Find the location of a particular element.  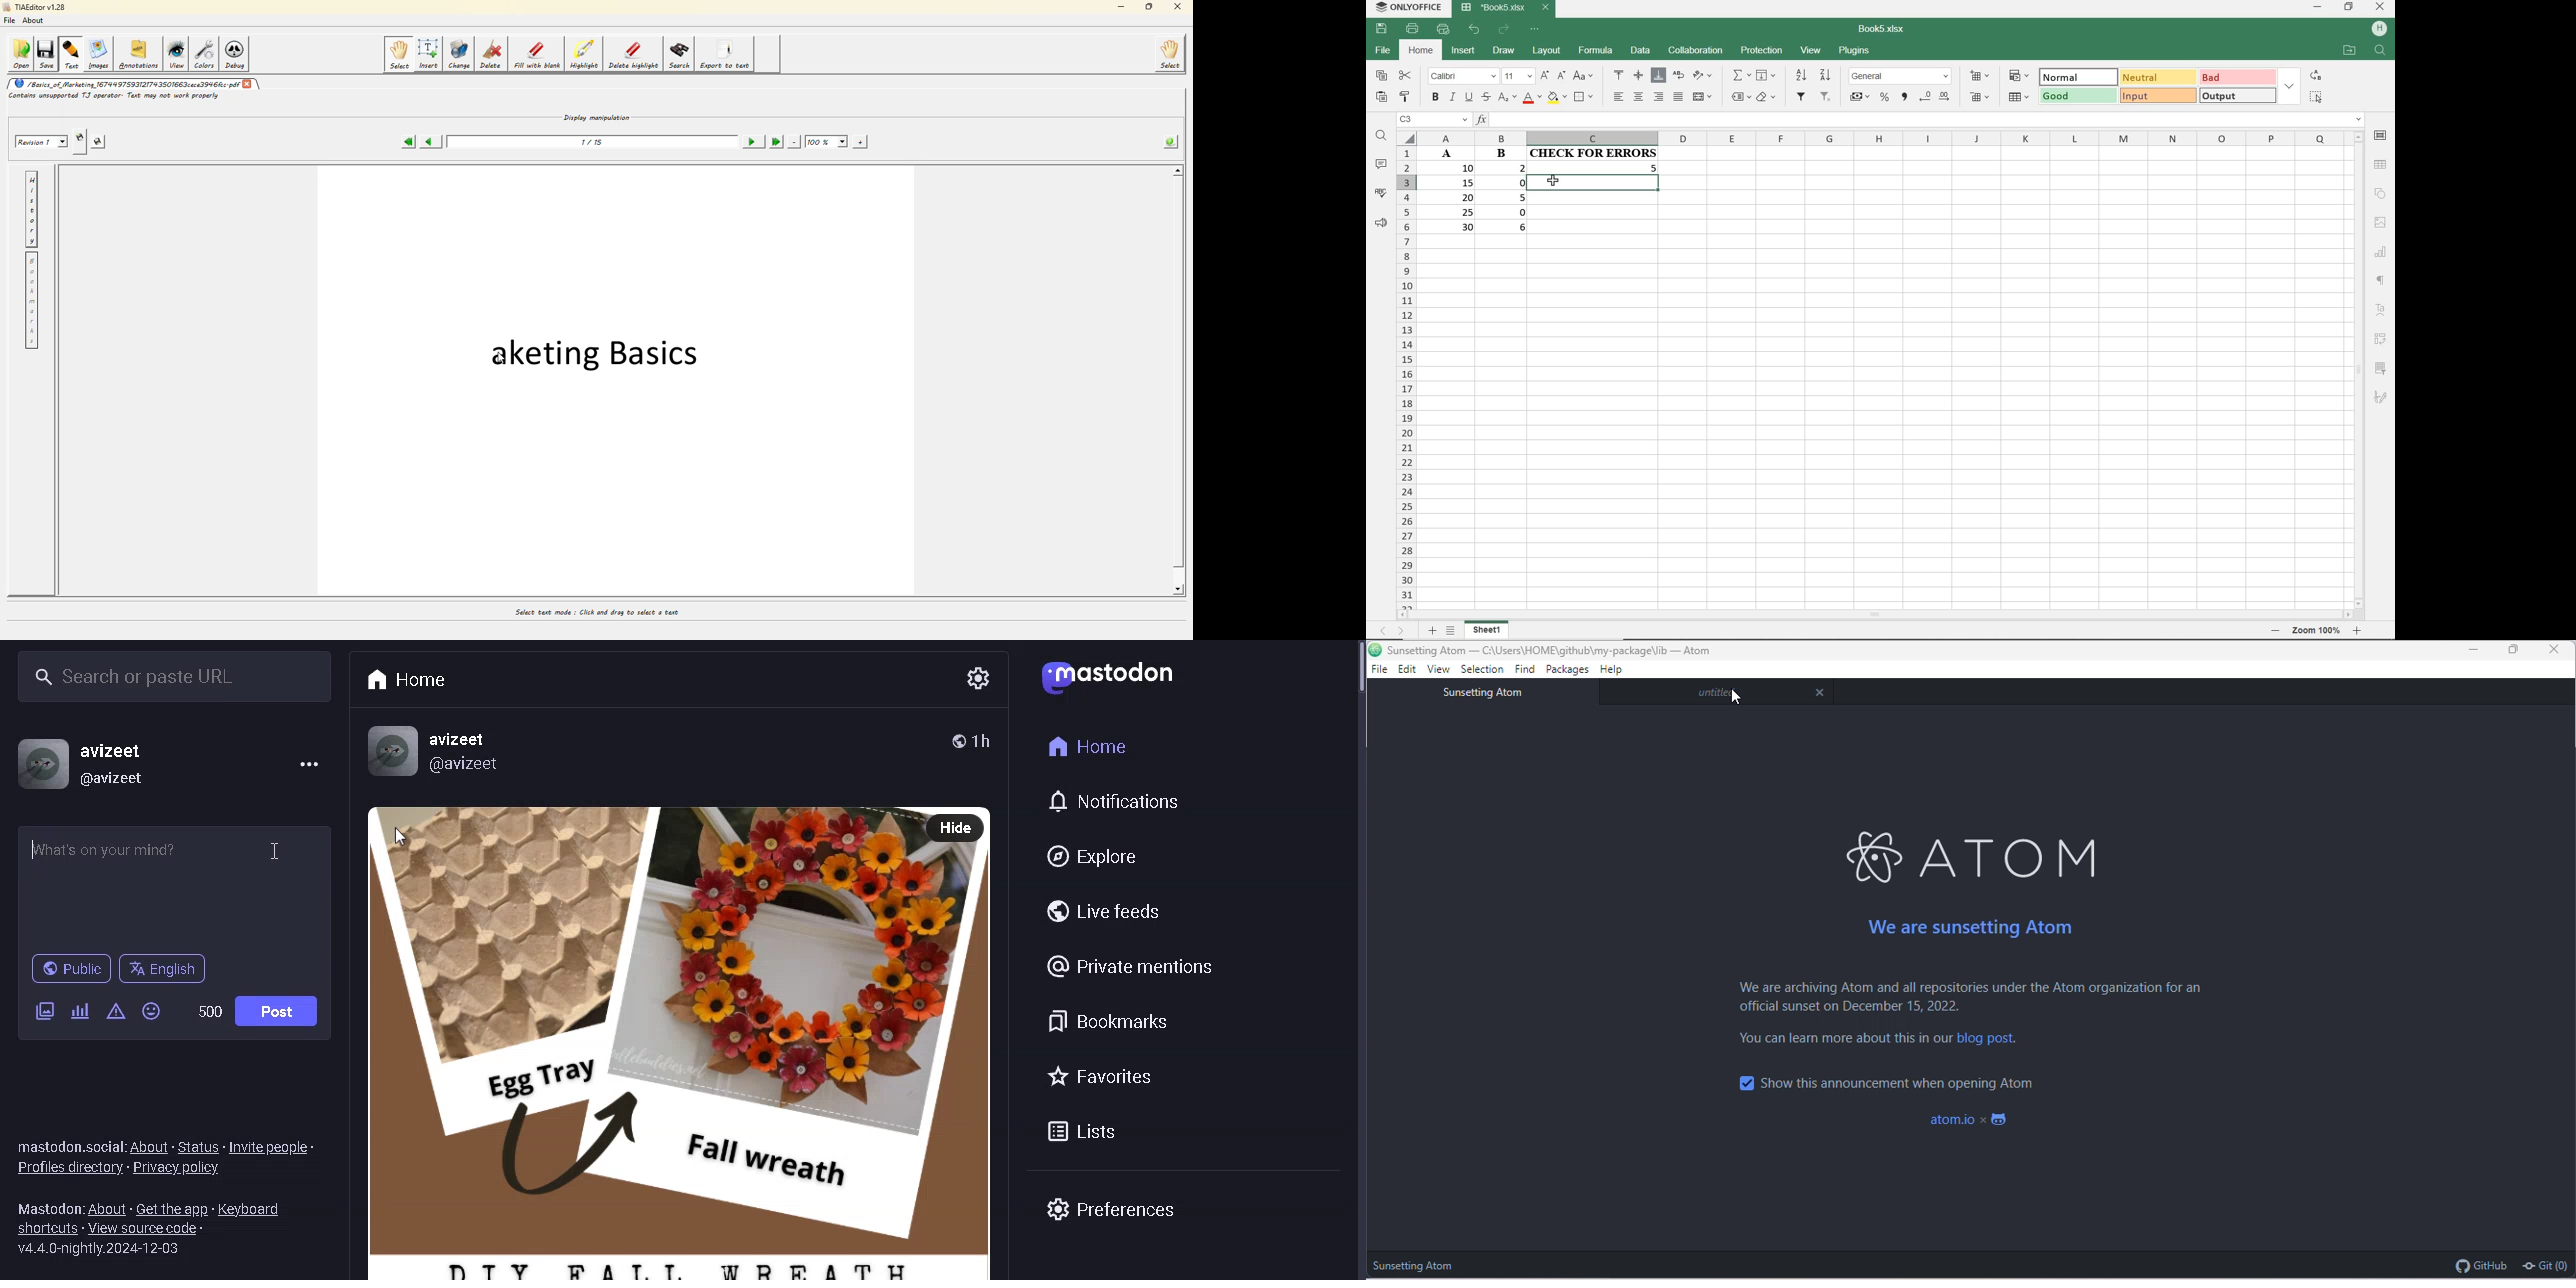

IMAGE is located at coordinates (2381, 222).